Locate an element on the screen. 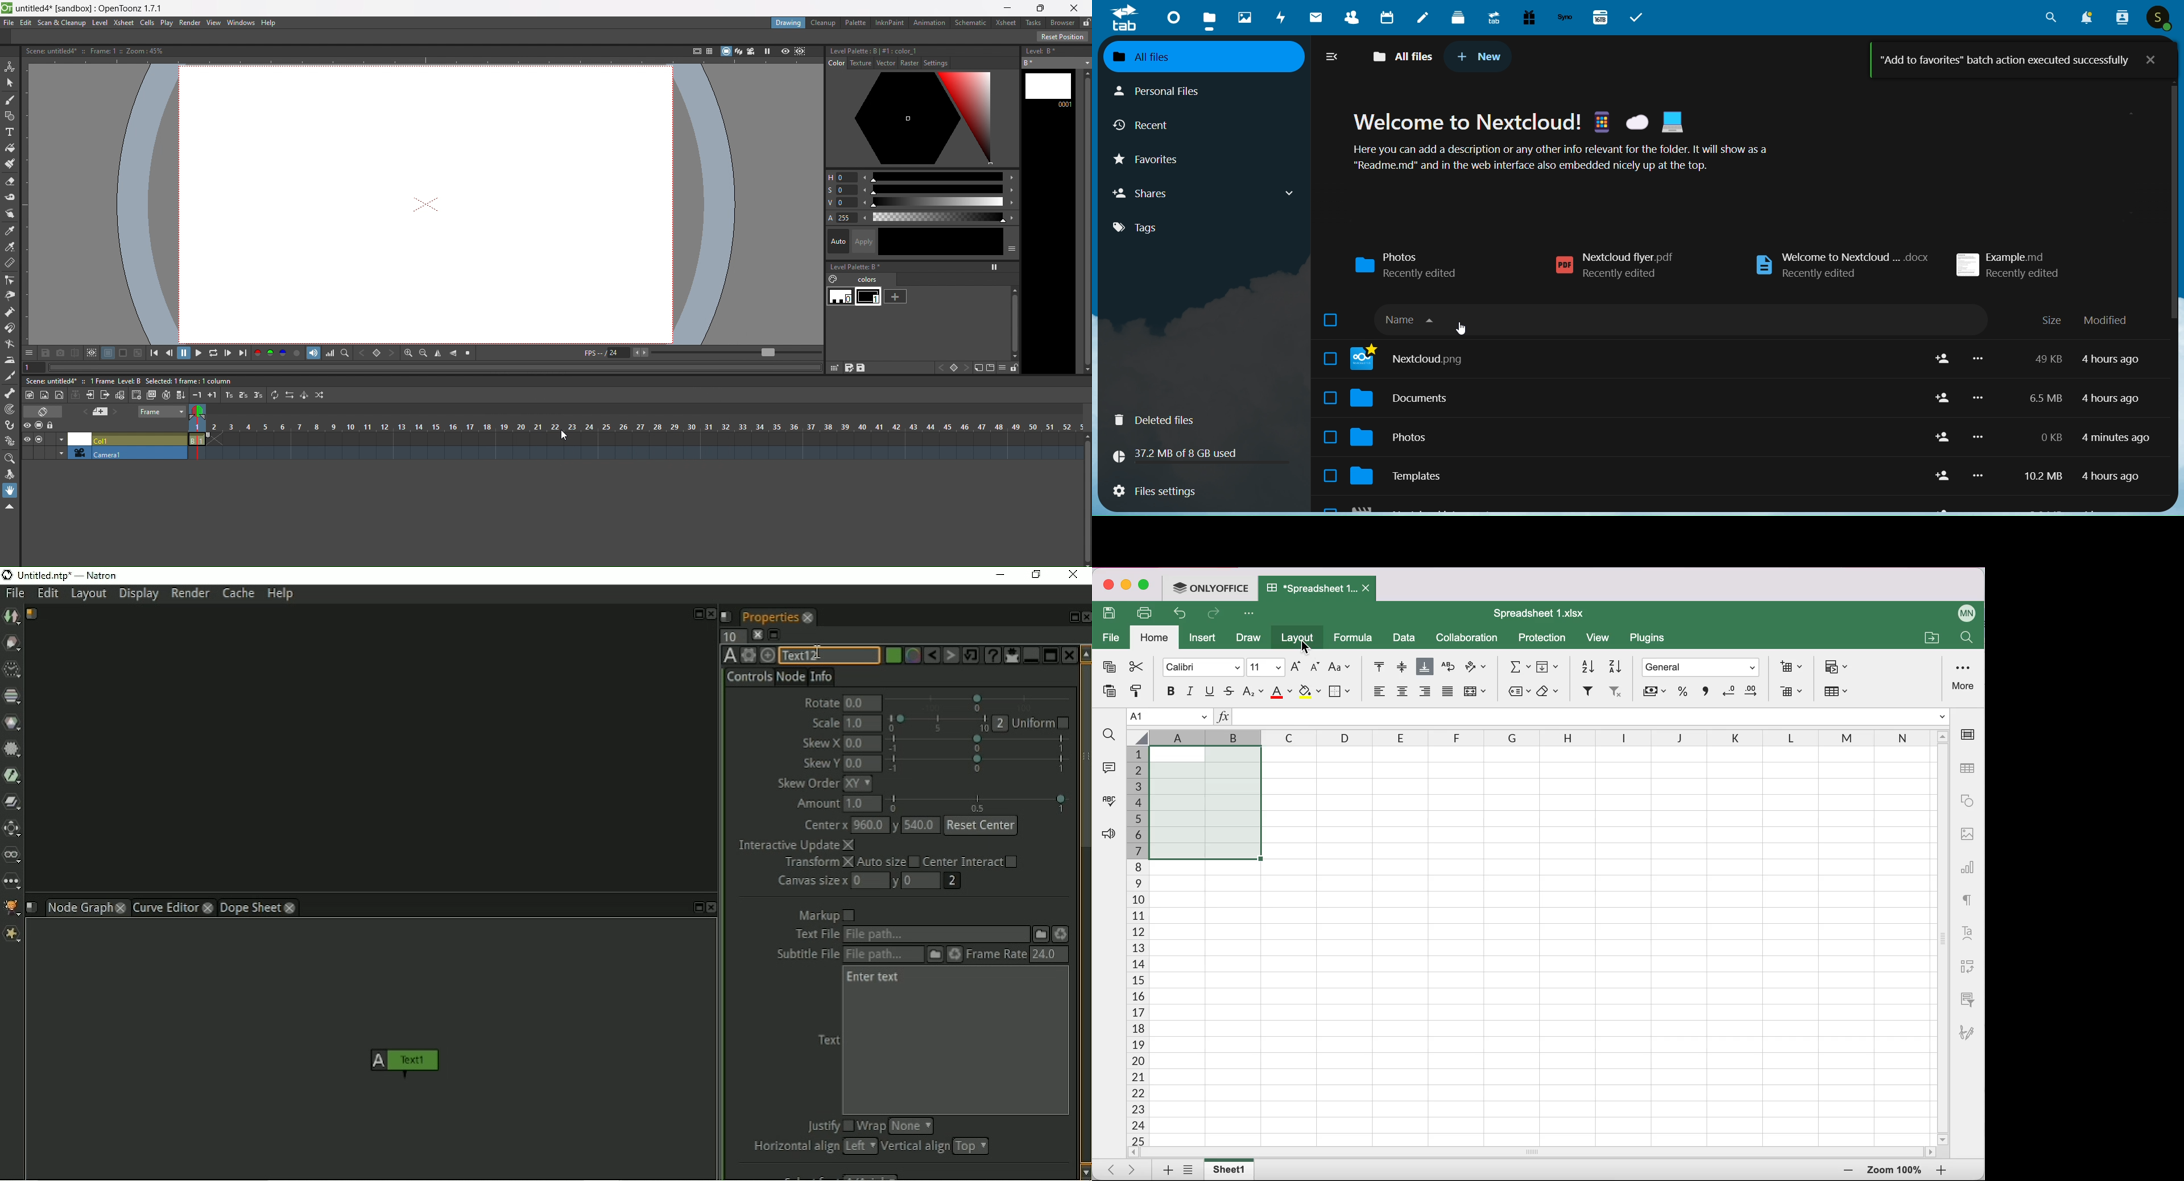 The width and height of the screenshot is (2184, 1204). percent syle is located at coordinates (1682, 693).